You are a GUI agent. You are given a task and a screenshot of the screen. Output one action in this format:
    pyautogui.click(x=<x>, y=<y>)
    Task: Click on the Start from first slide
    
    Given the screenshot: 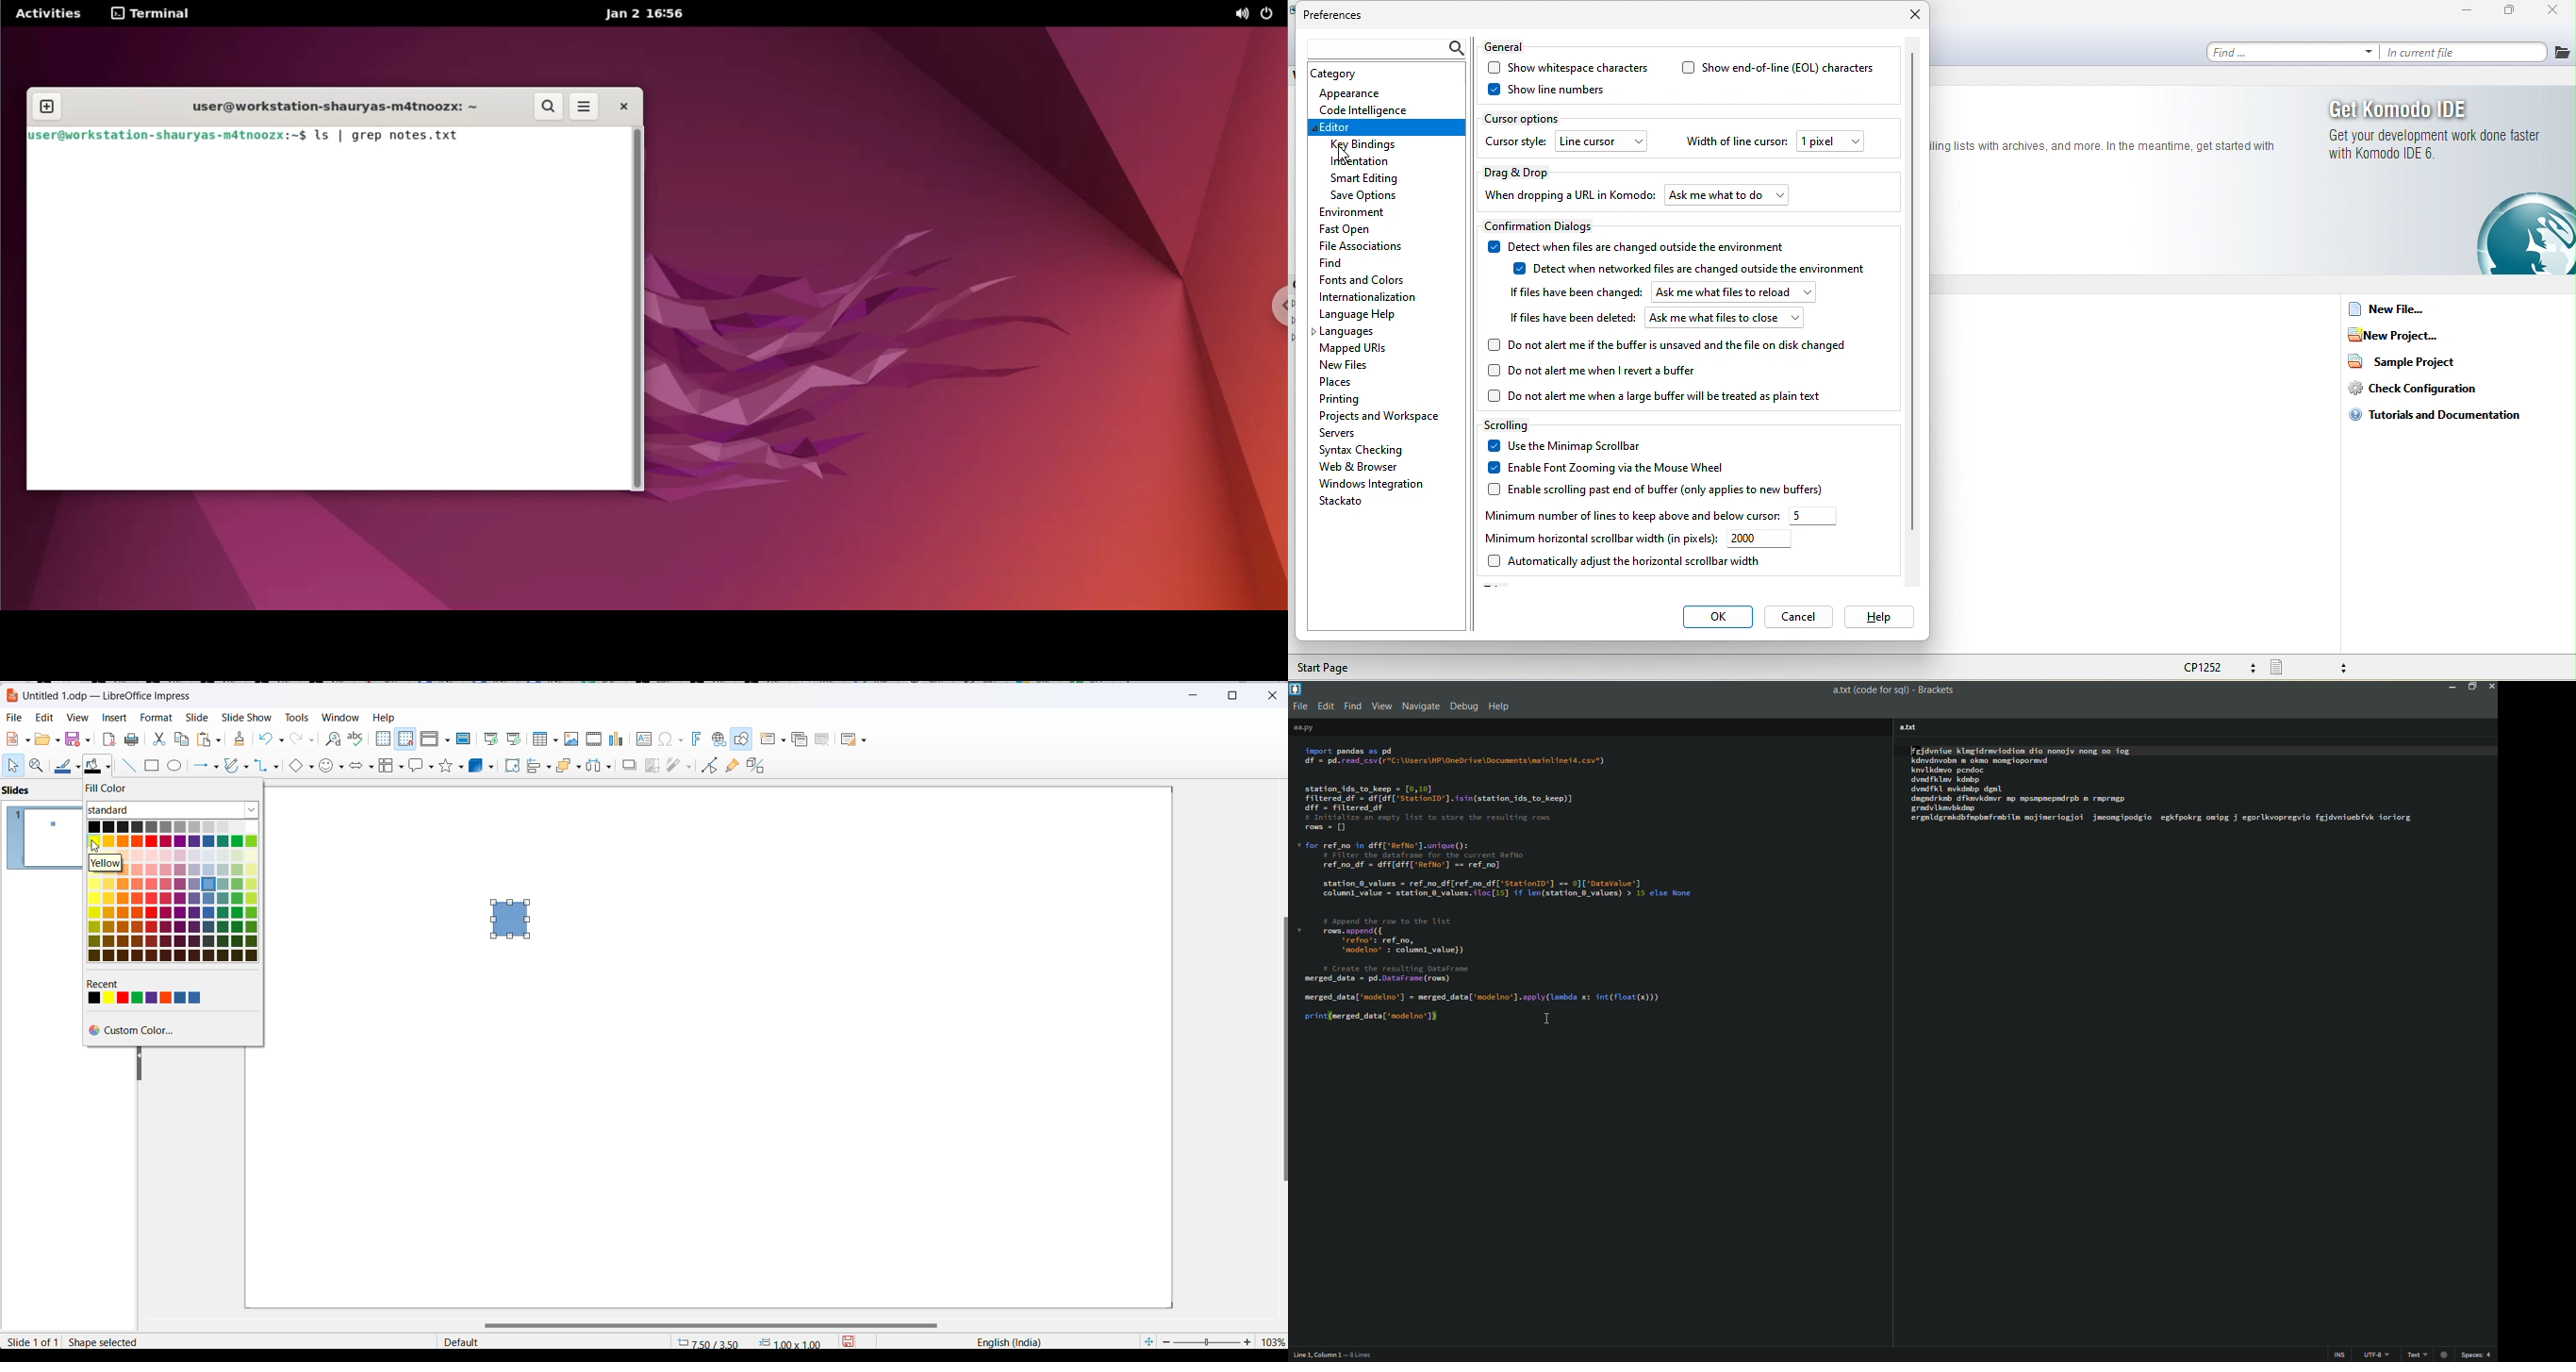 What is the action you would take?
    pyautogui.click(x=492, y=737)
    